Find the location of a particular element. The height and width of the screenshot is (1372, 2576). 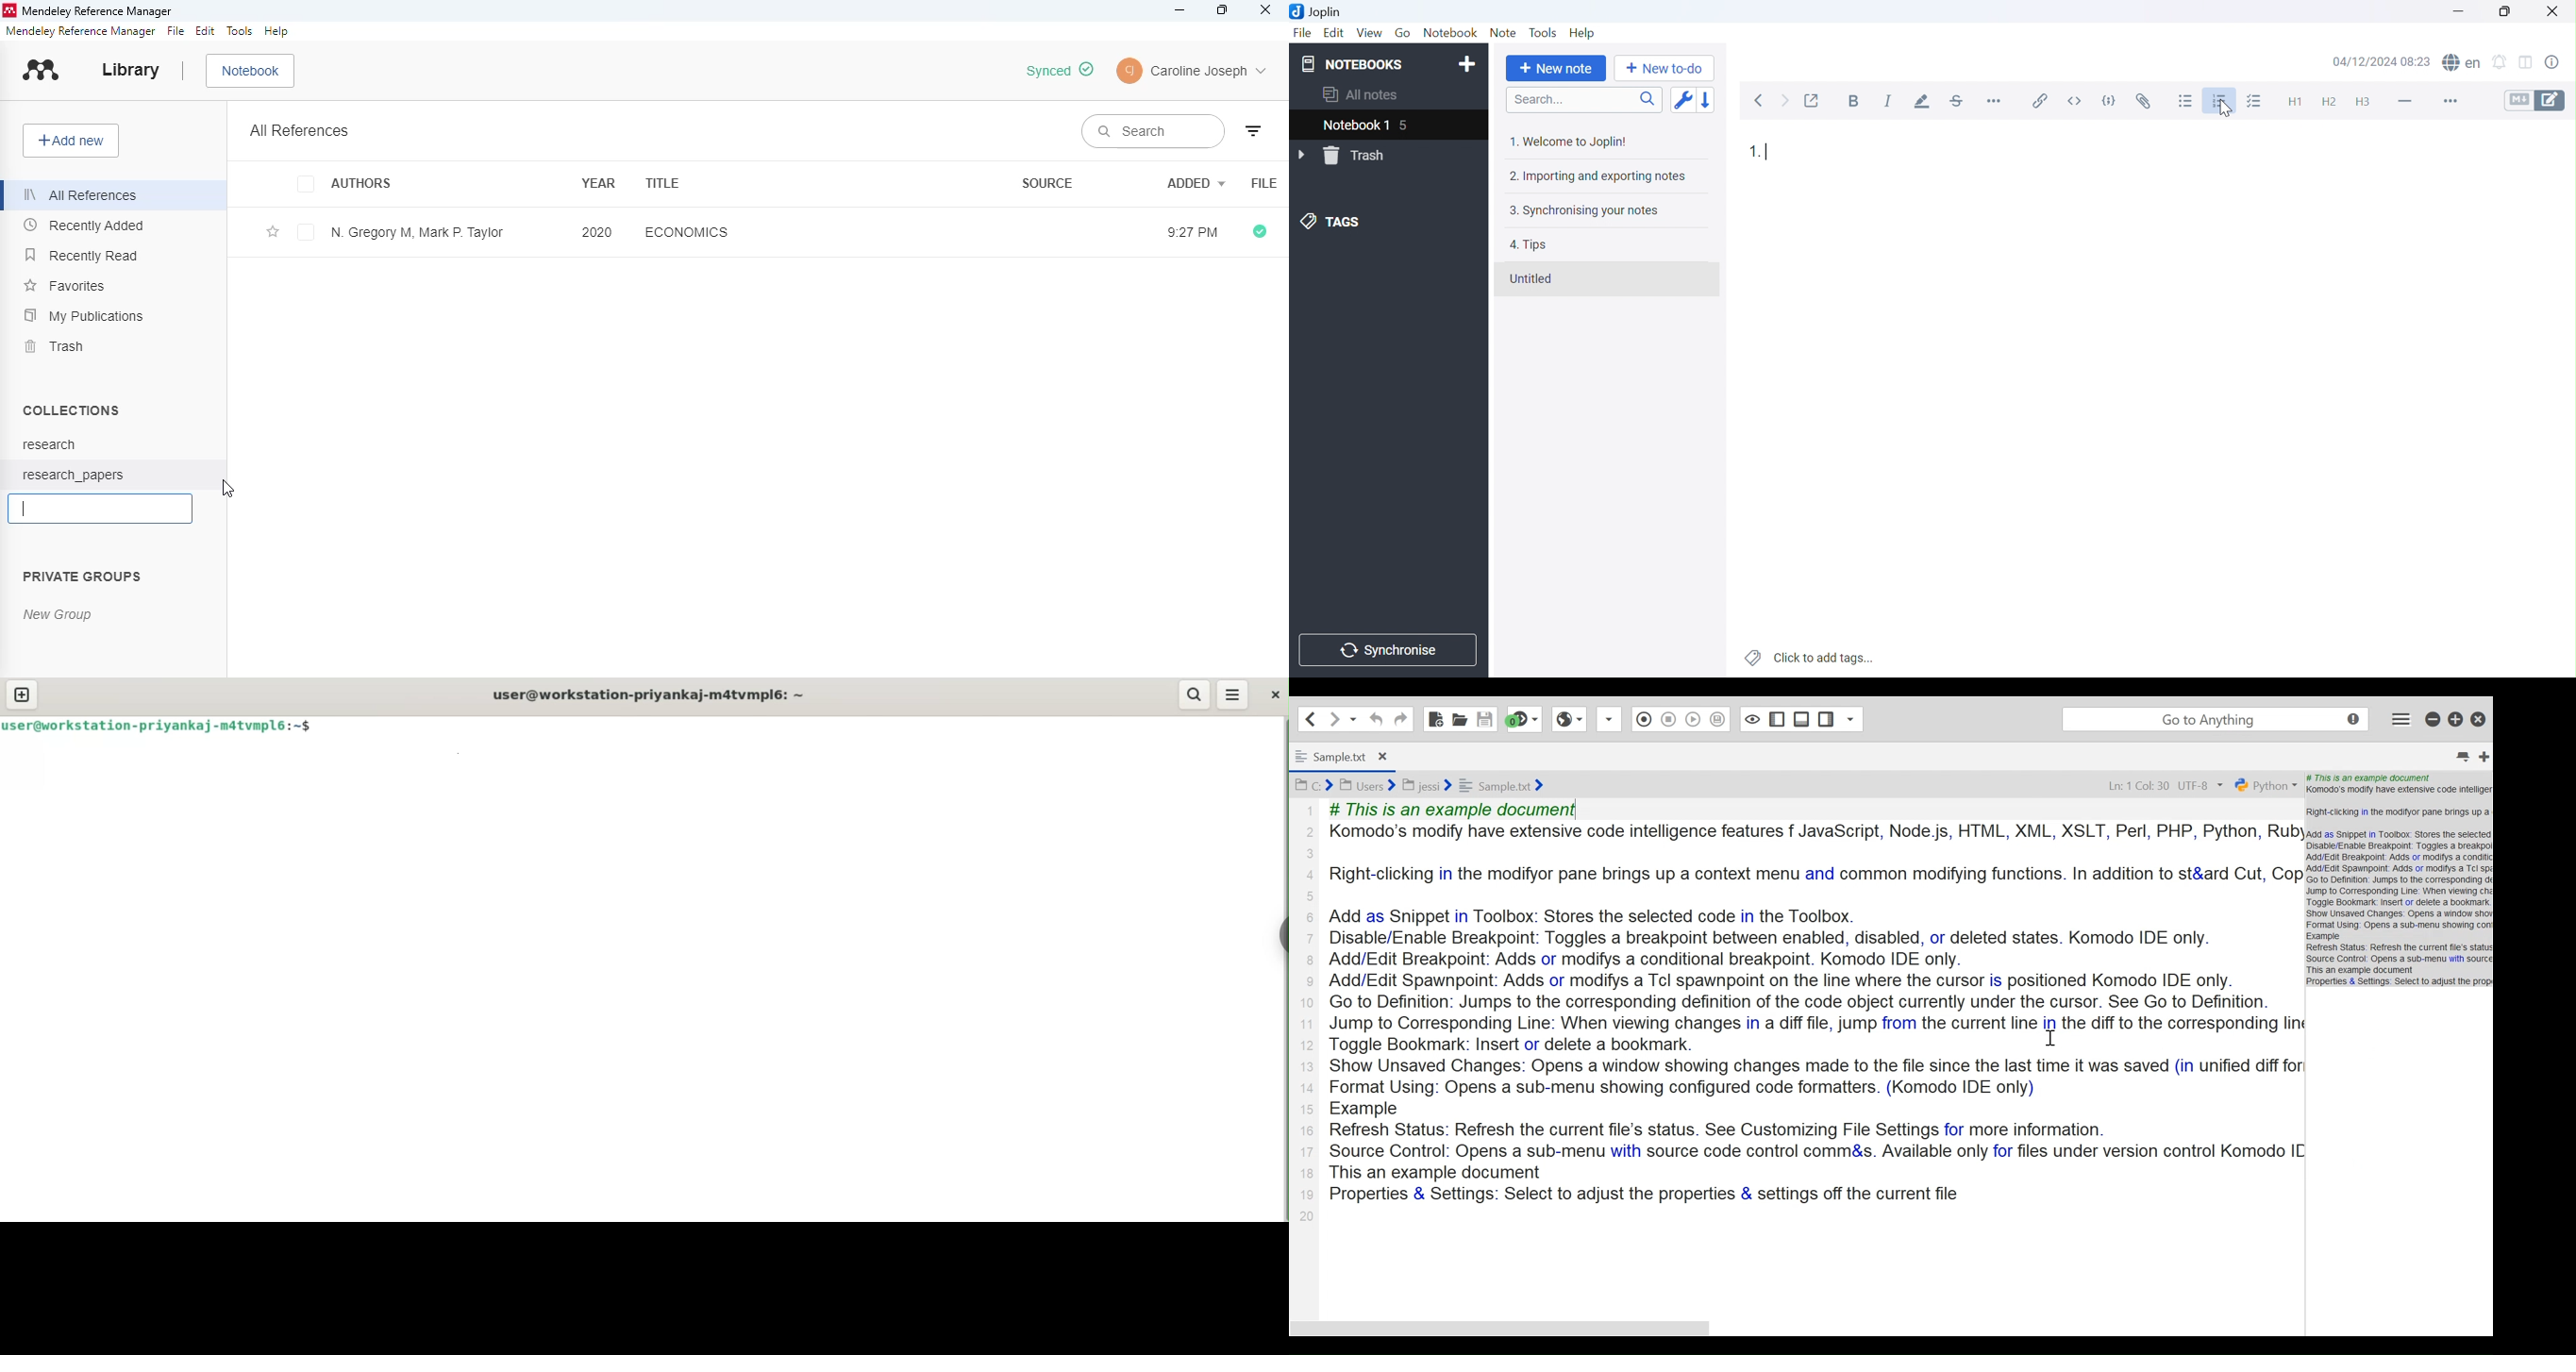

favorites is located at coordinates (66, 286).